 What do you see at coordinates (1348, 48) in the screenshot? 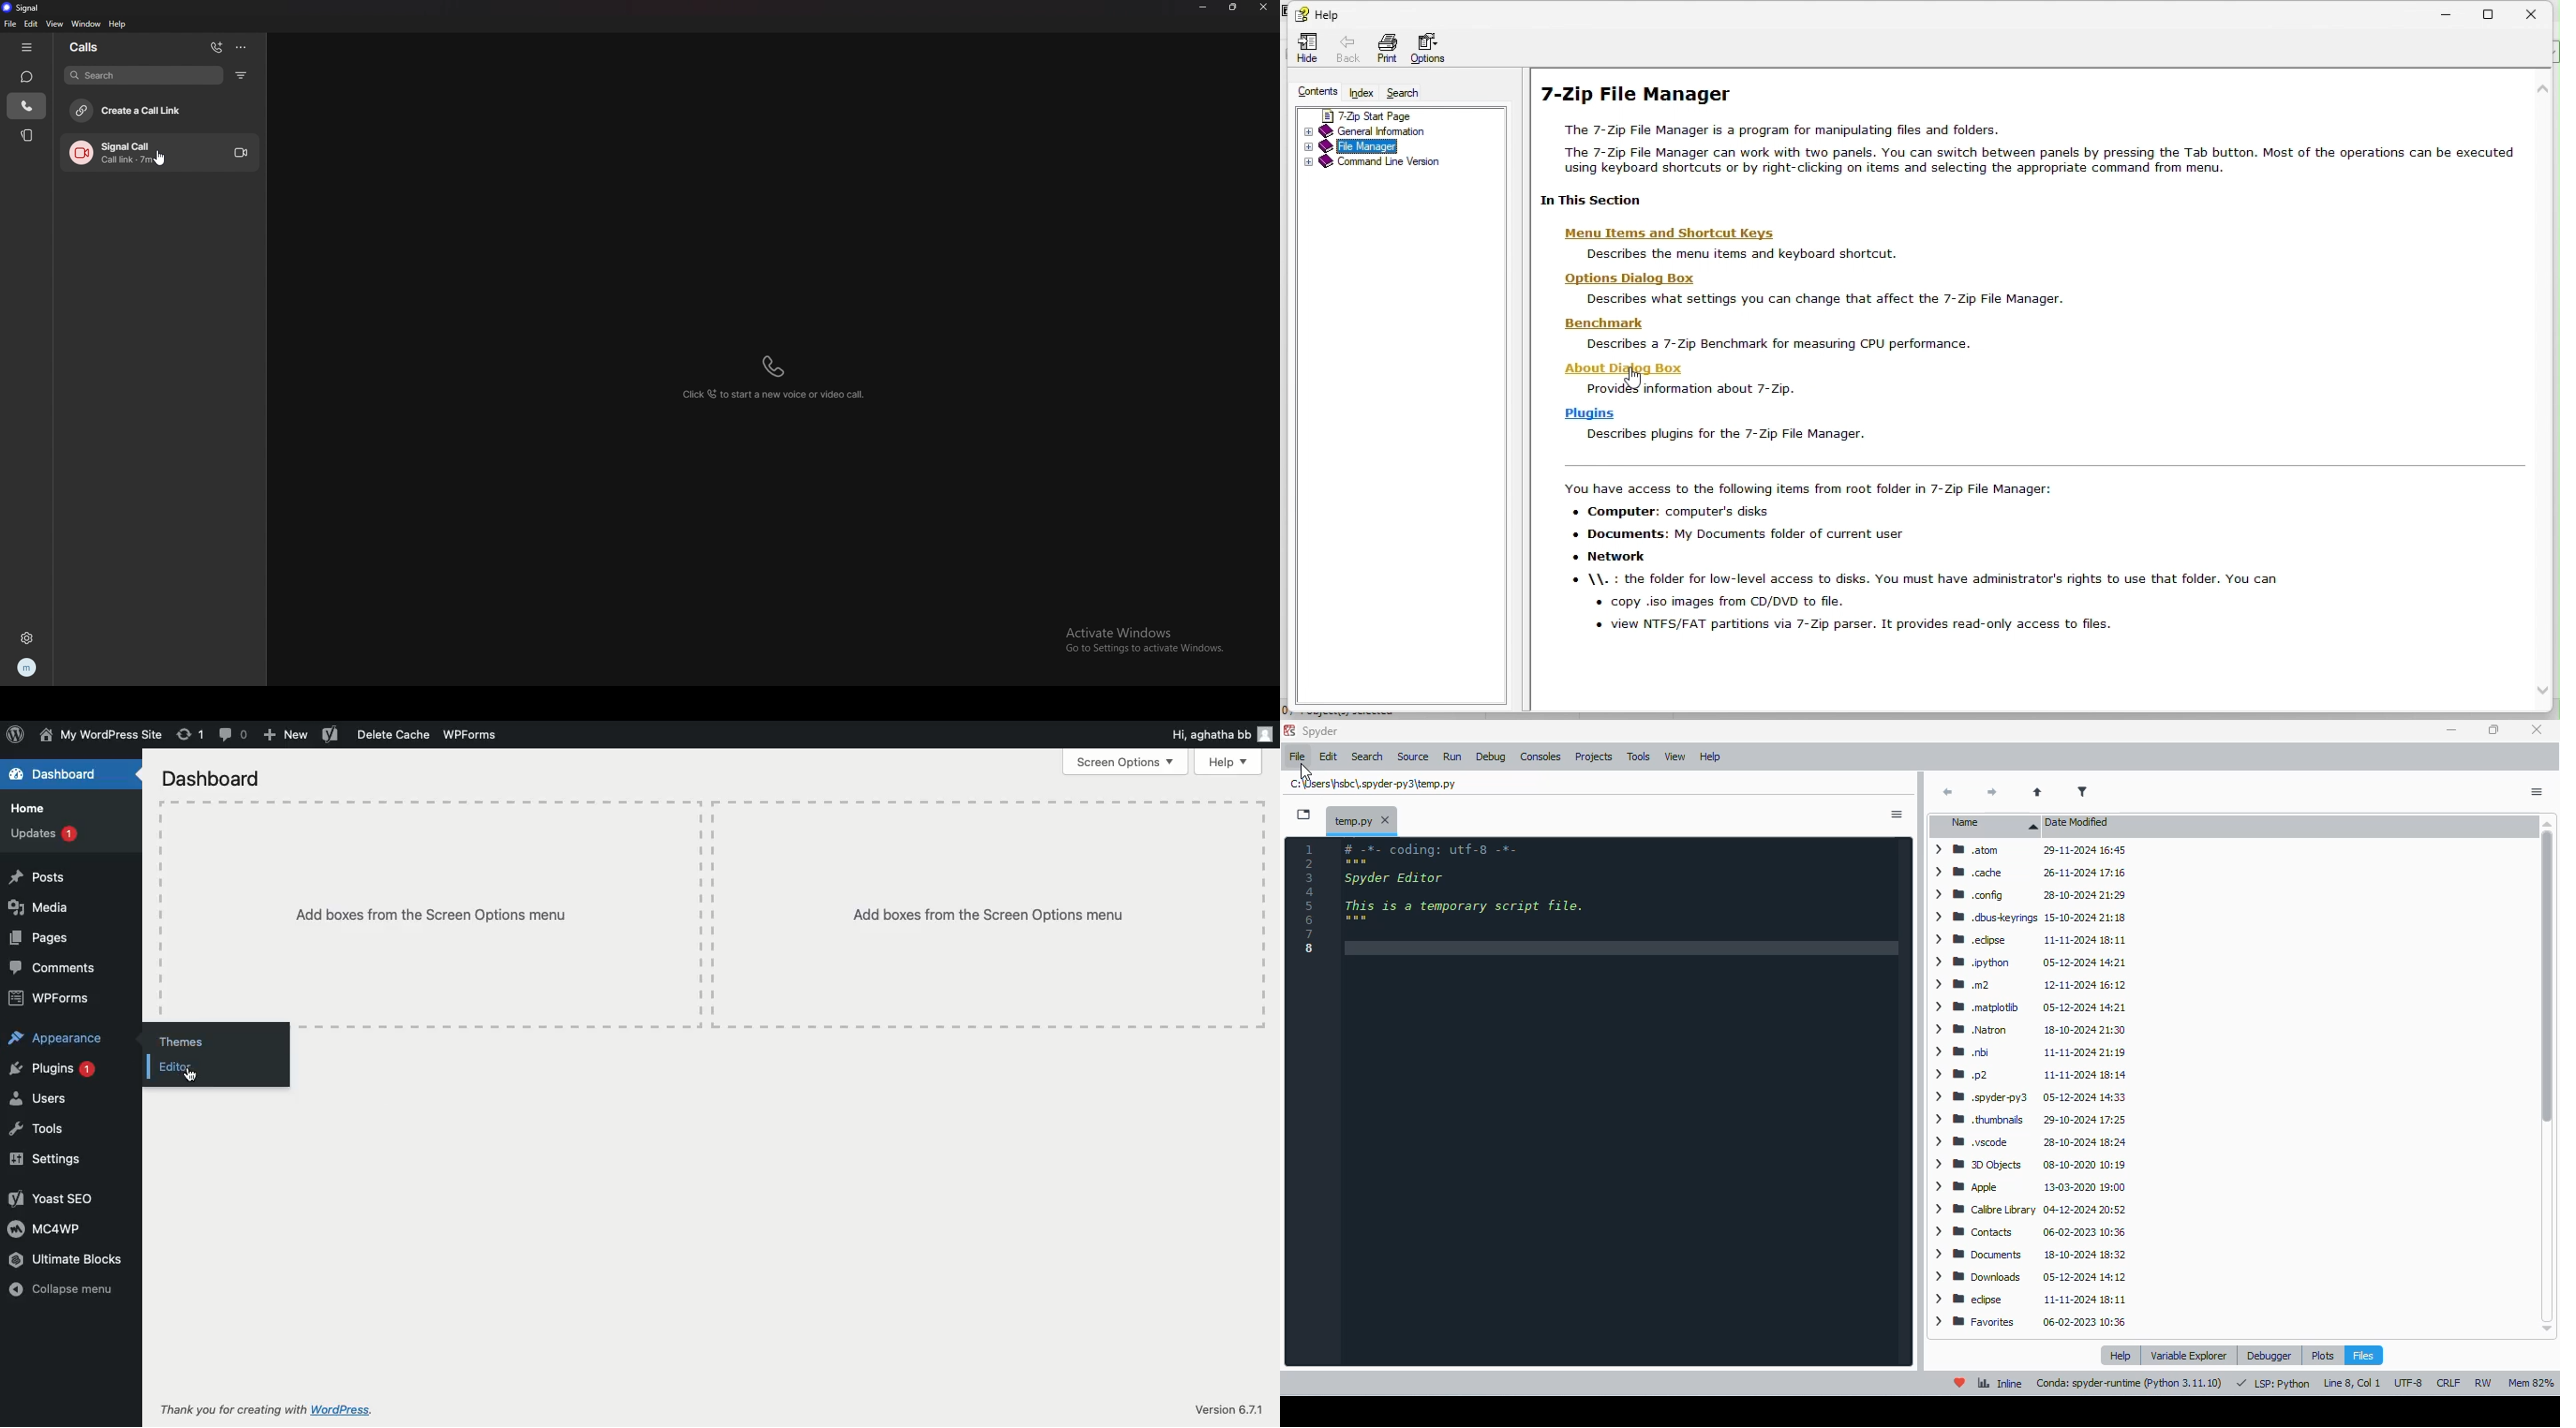
I see `Back` at bounding box center [1348, 48].